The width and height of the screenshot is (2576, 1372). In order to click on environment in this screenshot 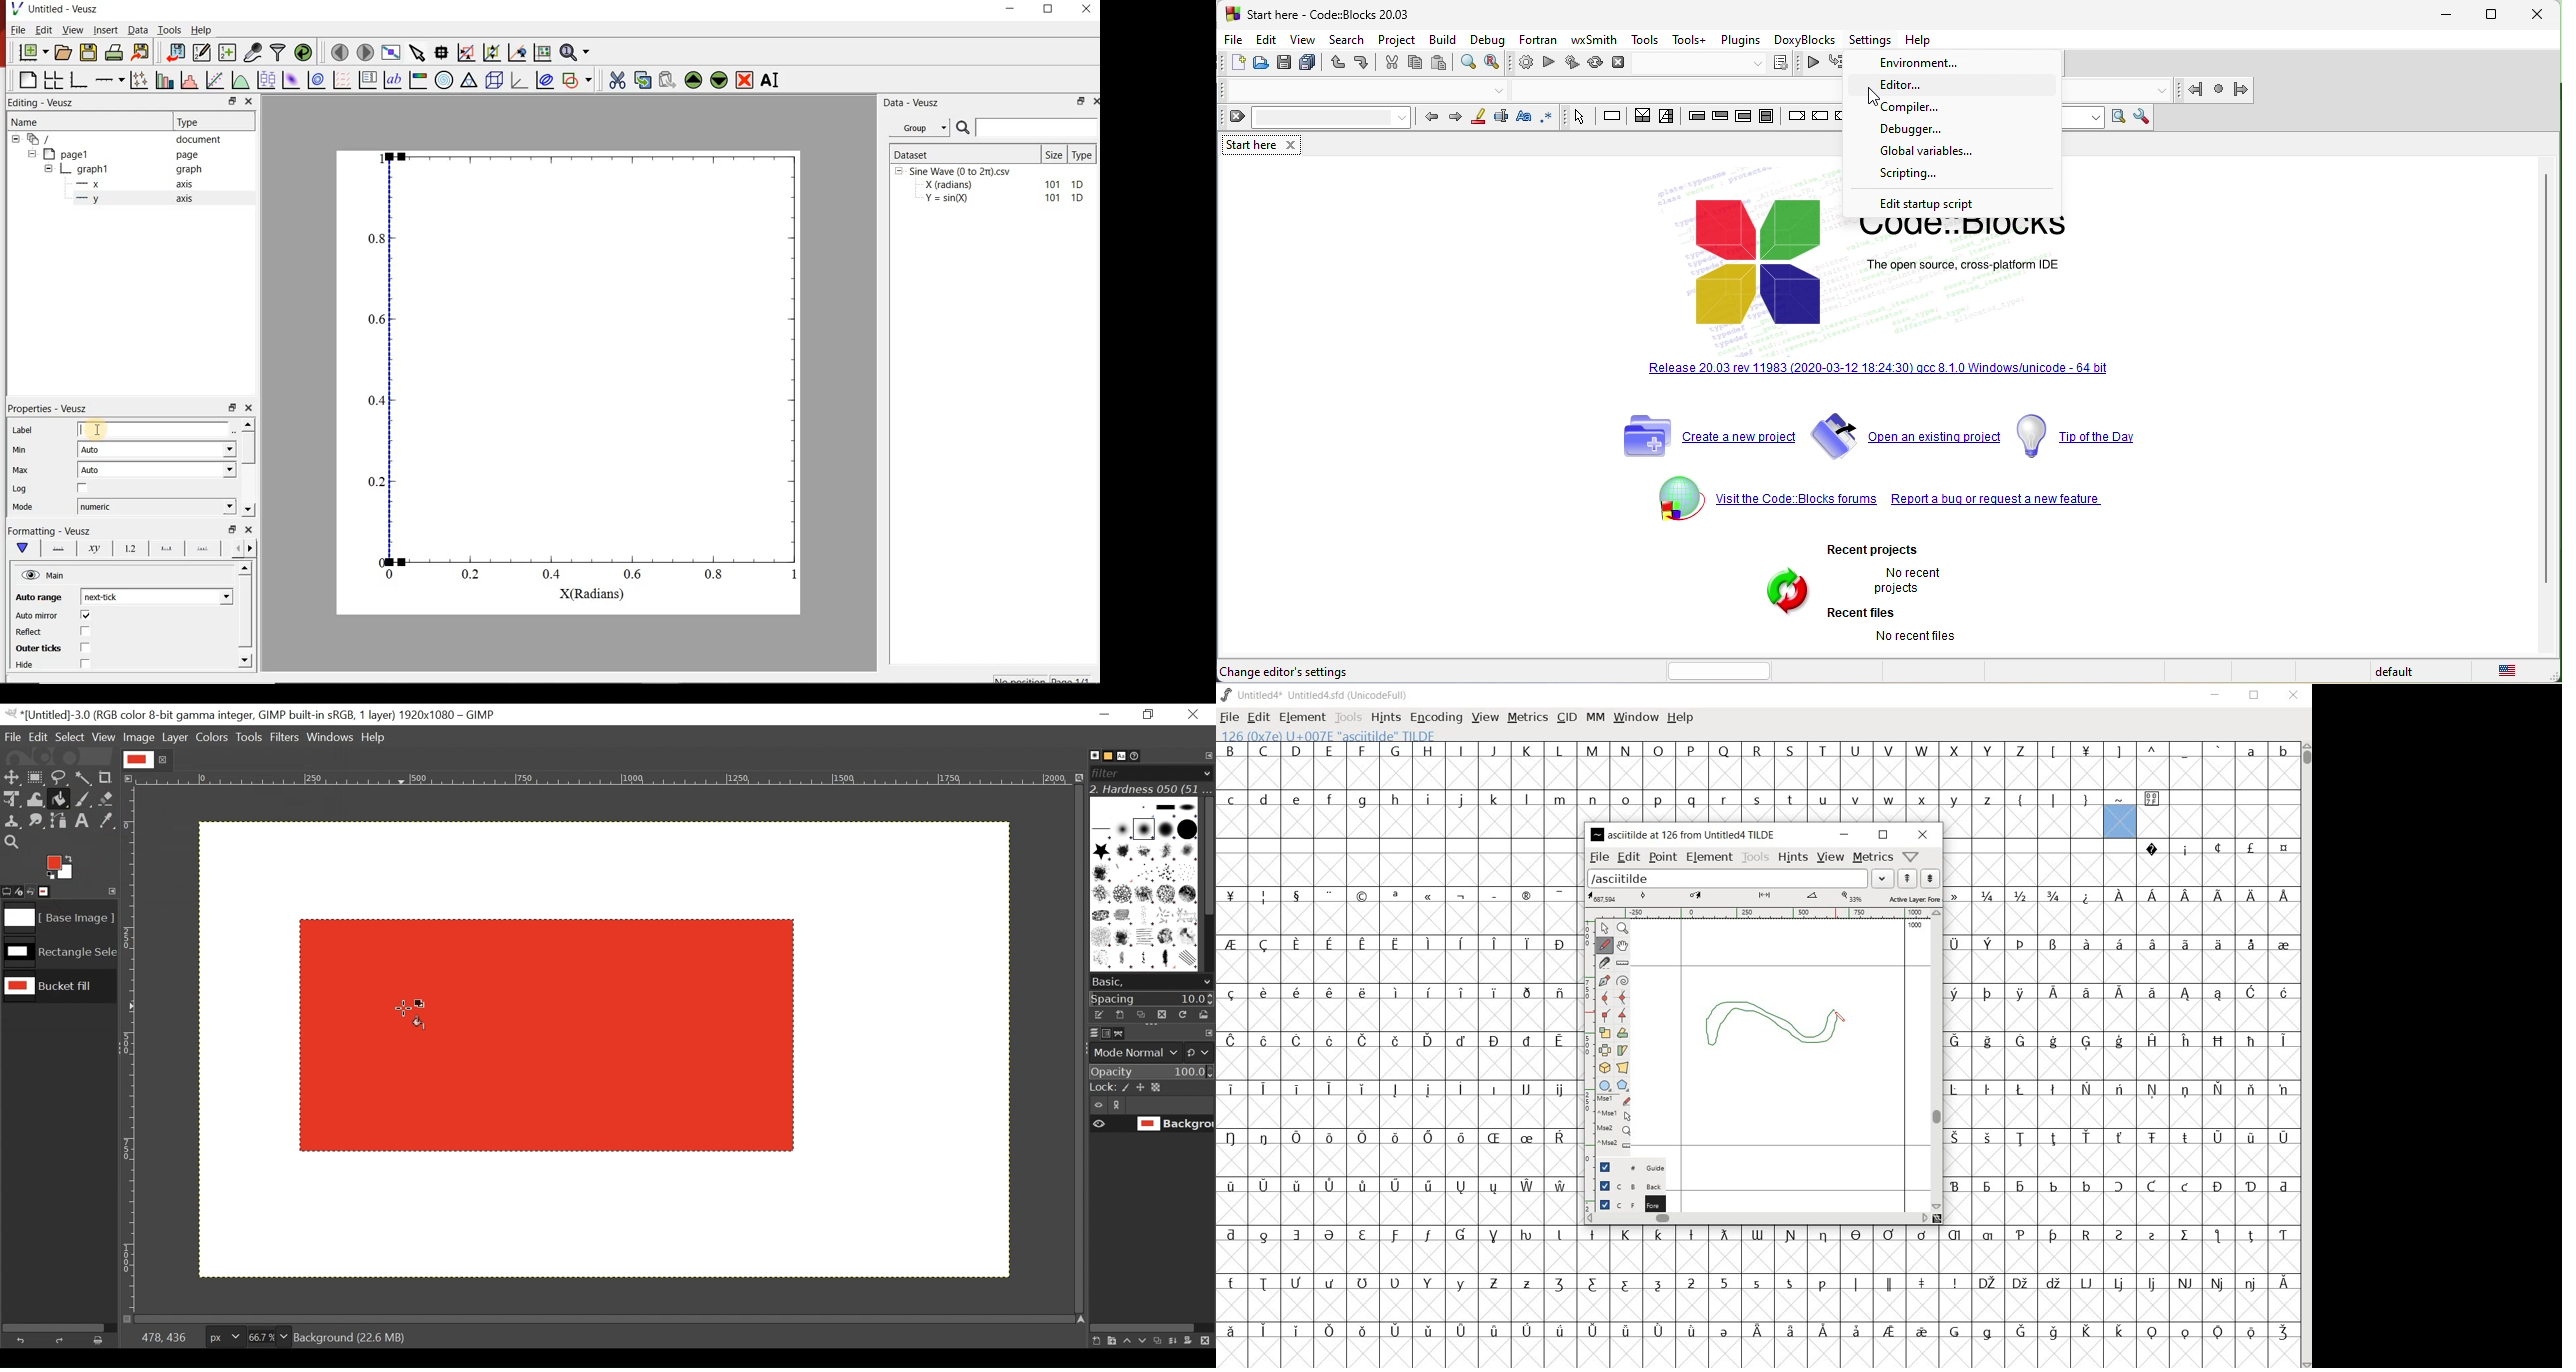, I will do `click(1928, 62)`.